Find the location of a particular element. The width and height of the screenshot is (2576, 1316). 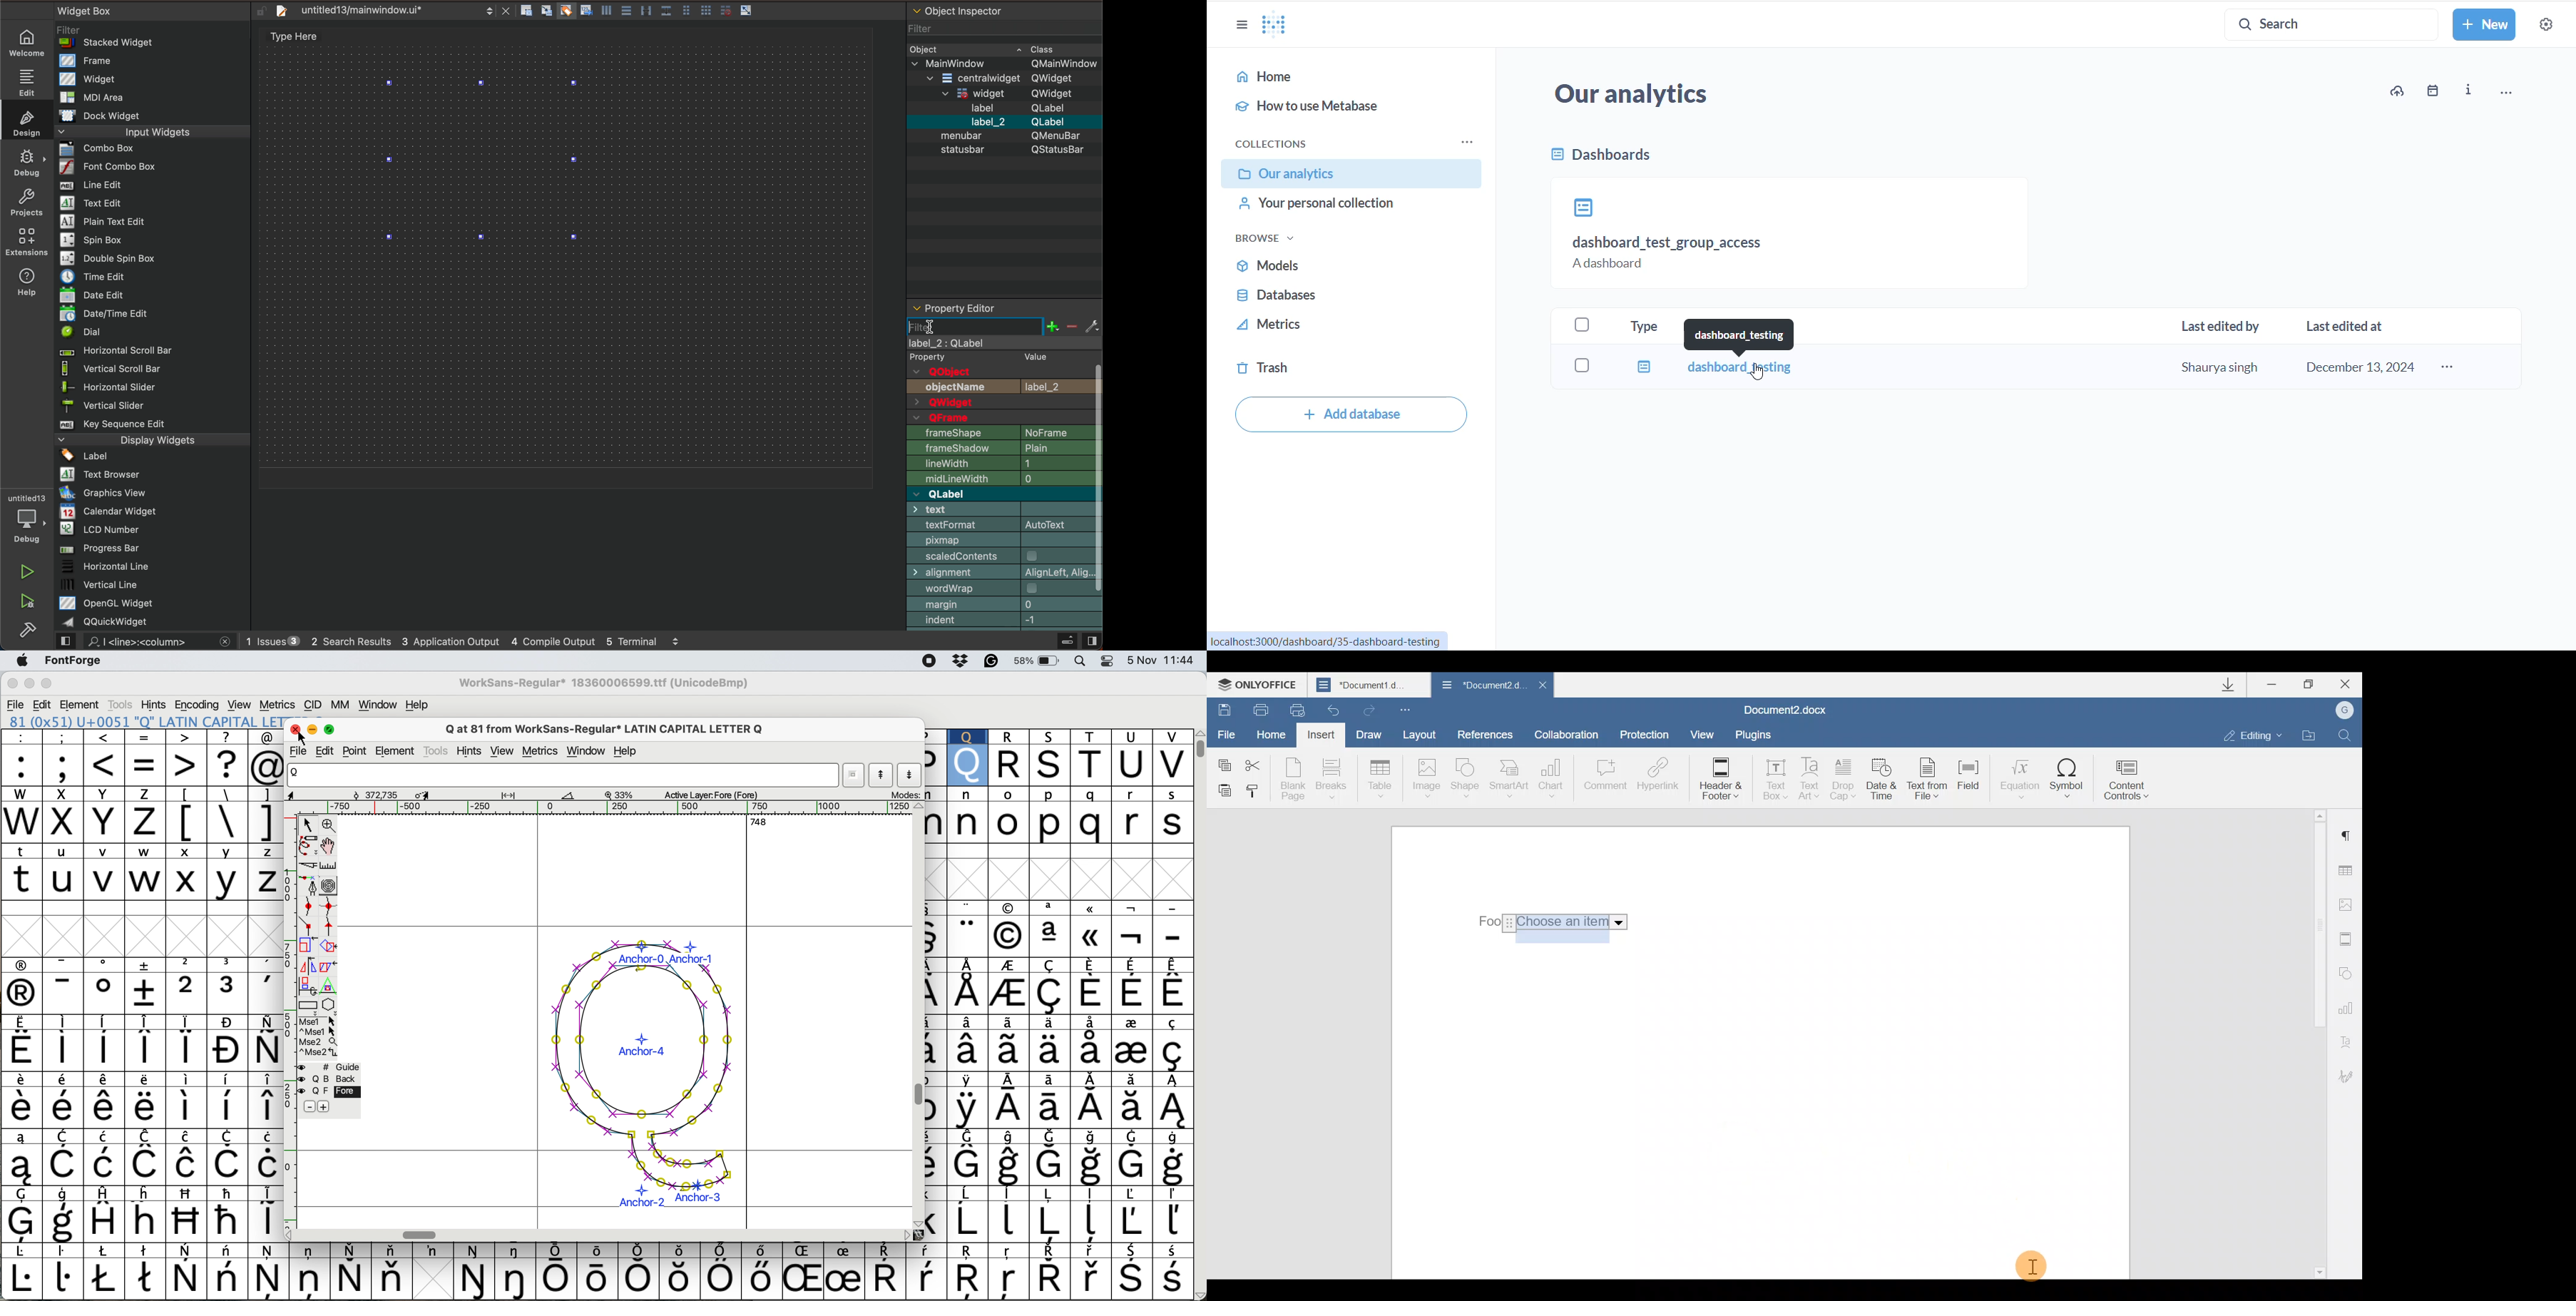

cursor is located at coordinates (1762, 375).